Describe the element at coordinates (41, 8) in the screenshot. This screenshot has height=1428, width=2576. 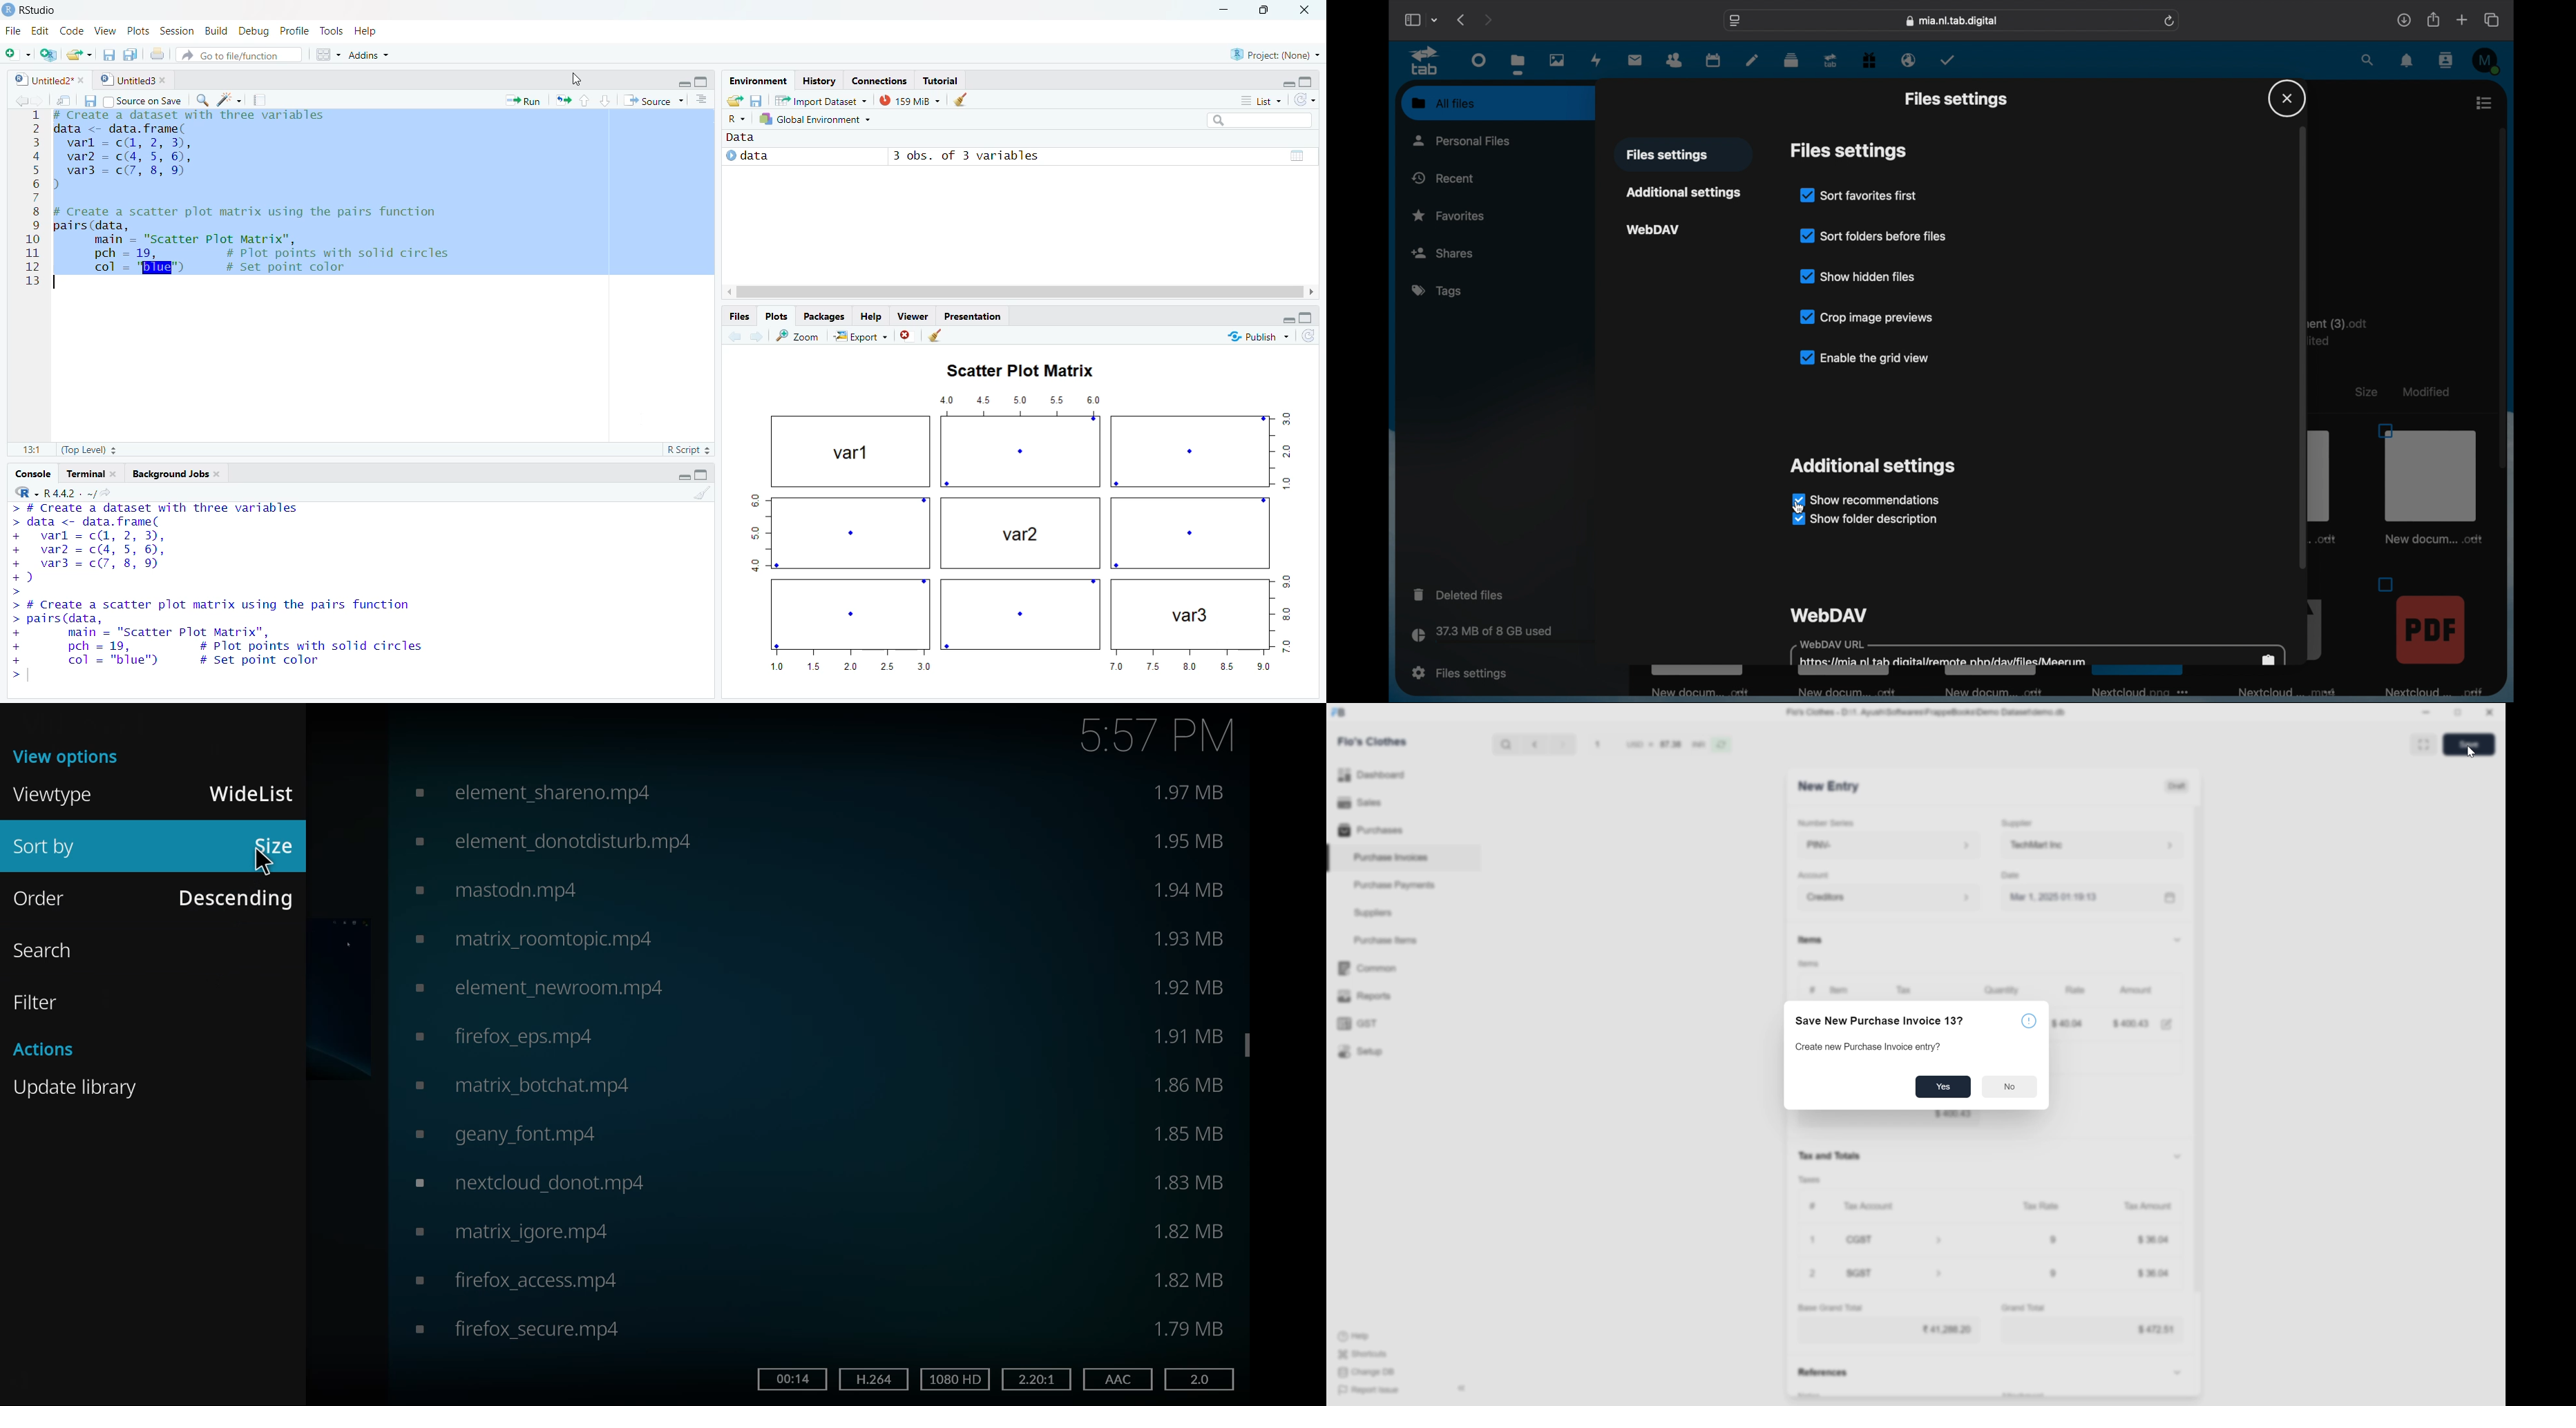
I see `Rstudio` at that location.